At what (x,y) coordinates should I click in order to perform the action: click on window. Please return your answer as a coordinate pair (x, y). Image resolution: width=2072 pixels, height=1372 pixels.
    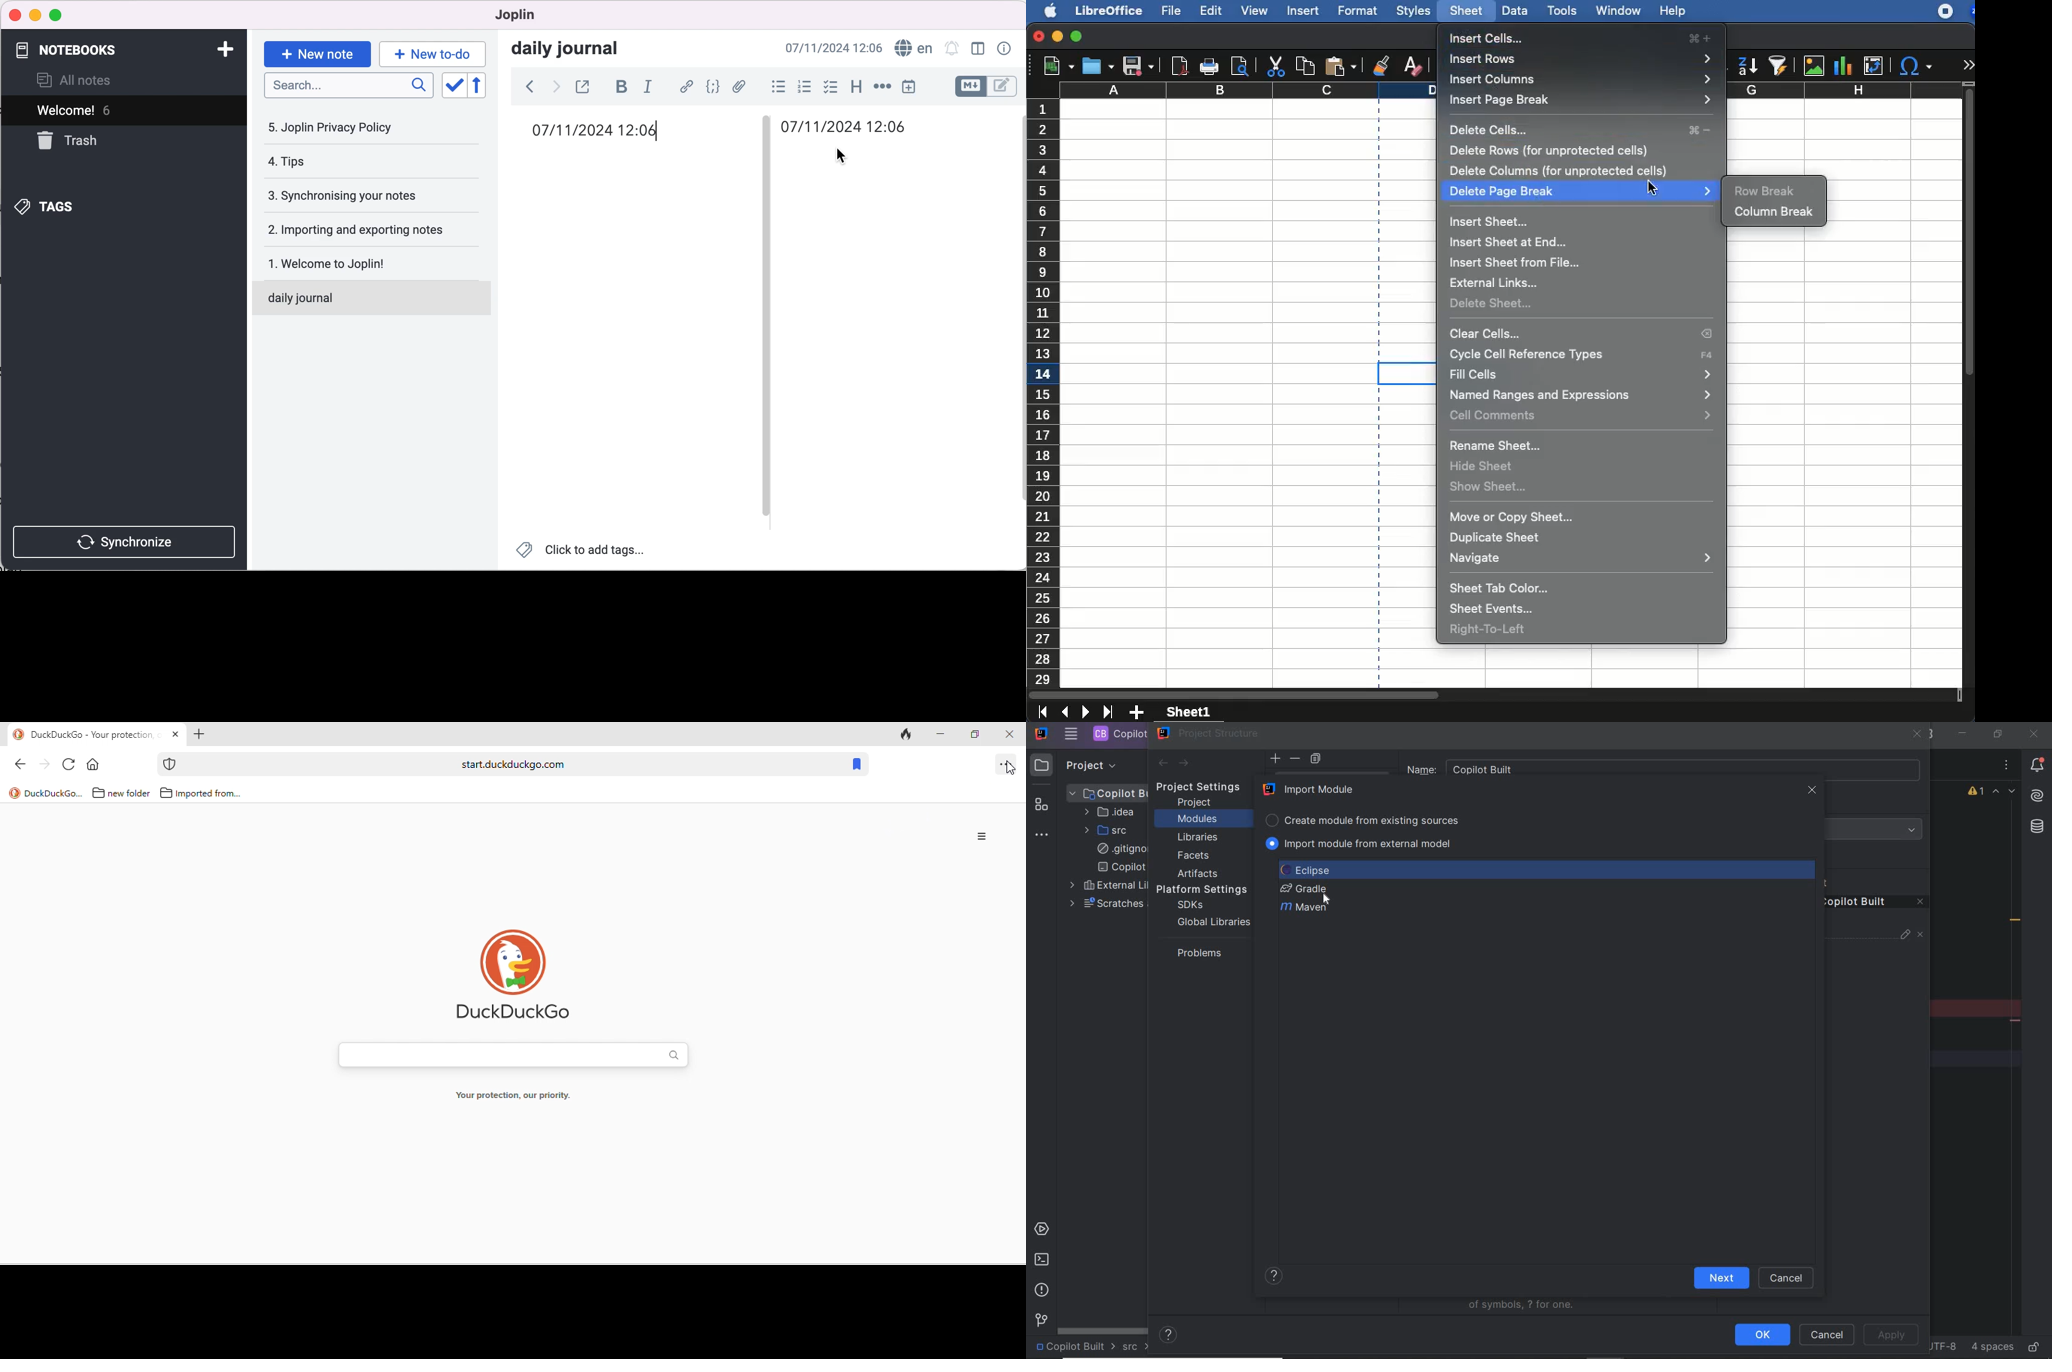
    Looking at the image, I should click on (1617, 12).